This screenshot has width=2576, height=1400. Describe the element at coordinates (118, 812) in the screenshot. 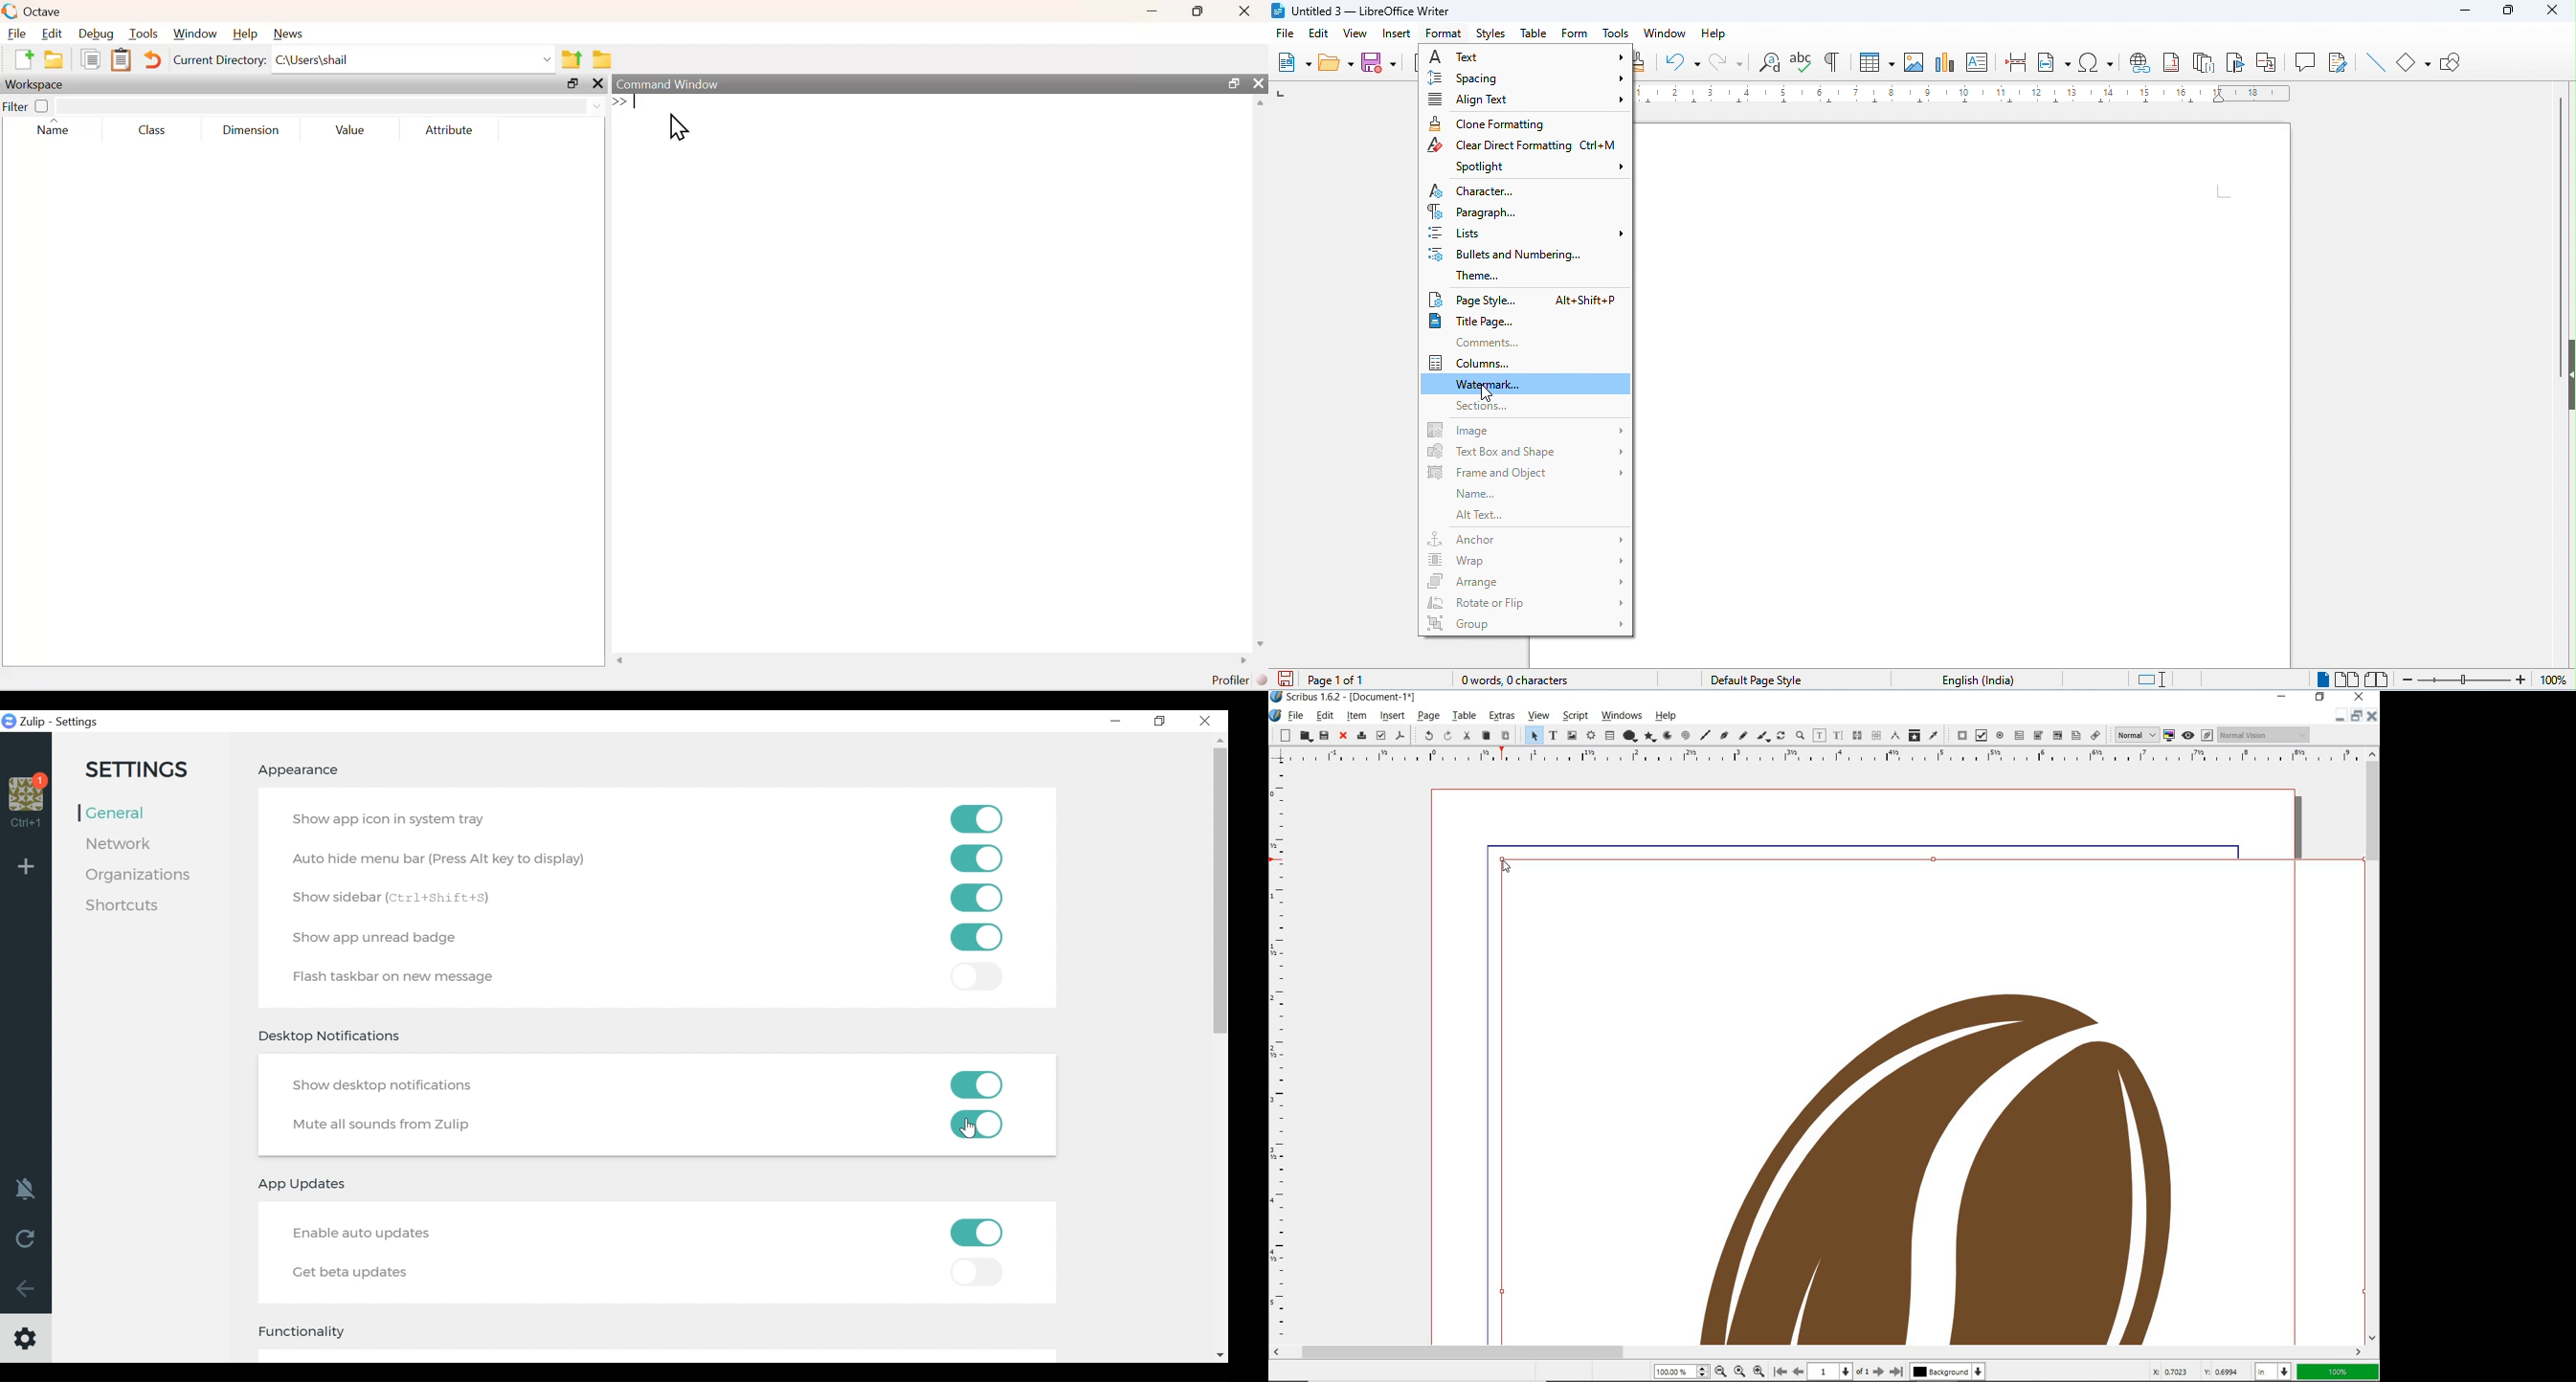

I see `General` at that location.